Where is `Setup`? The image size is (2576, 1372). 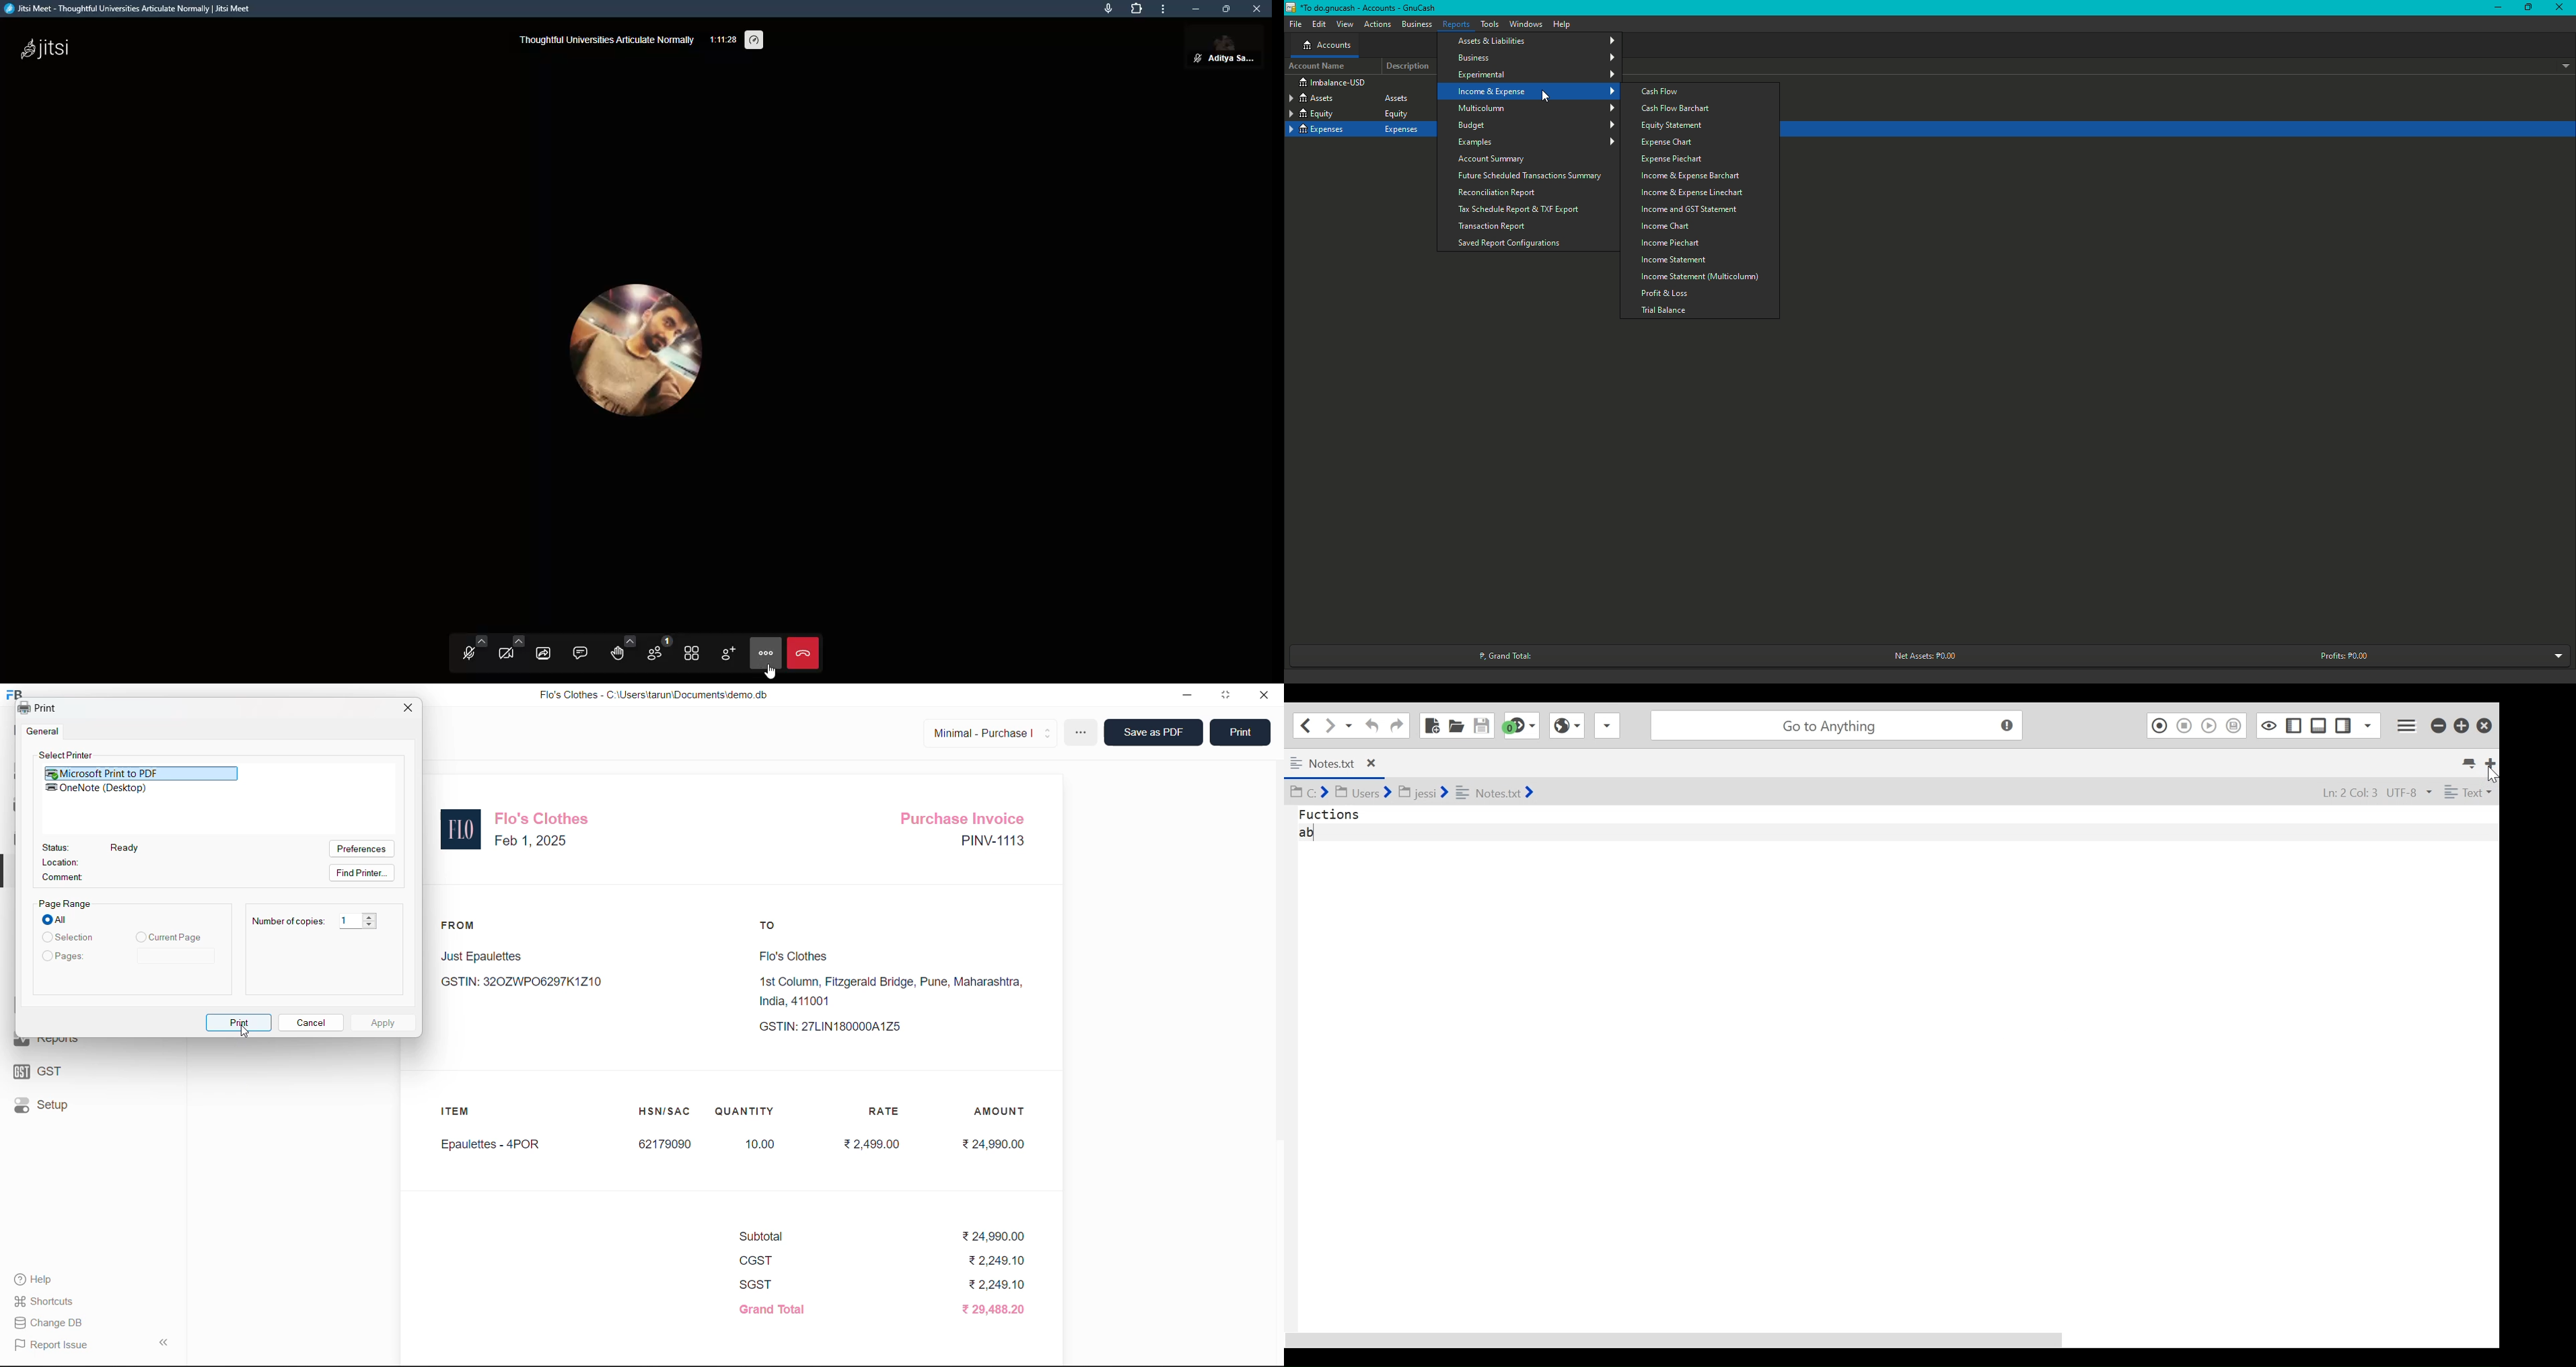
Setup is located at coordinates (49, 1106).